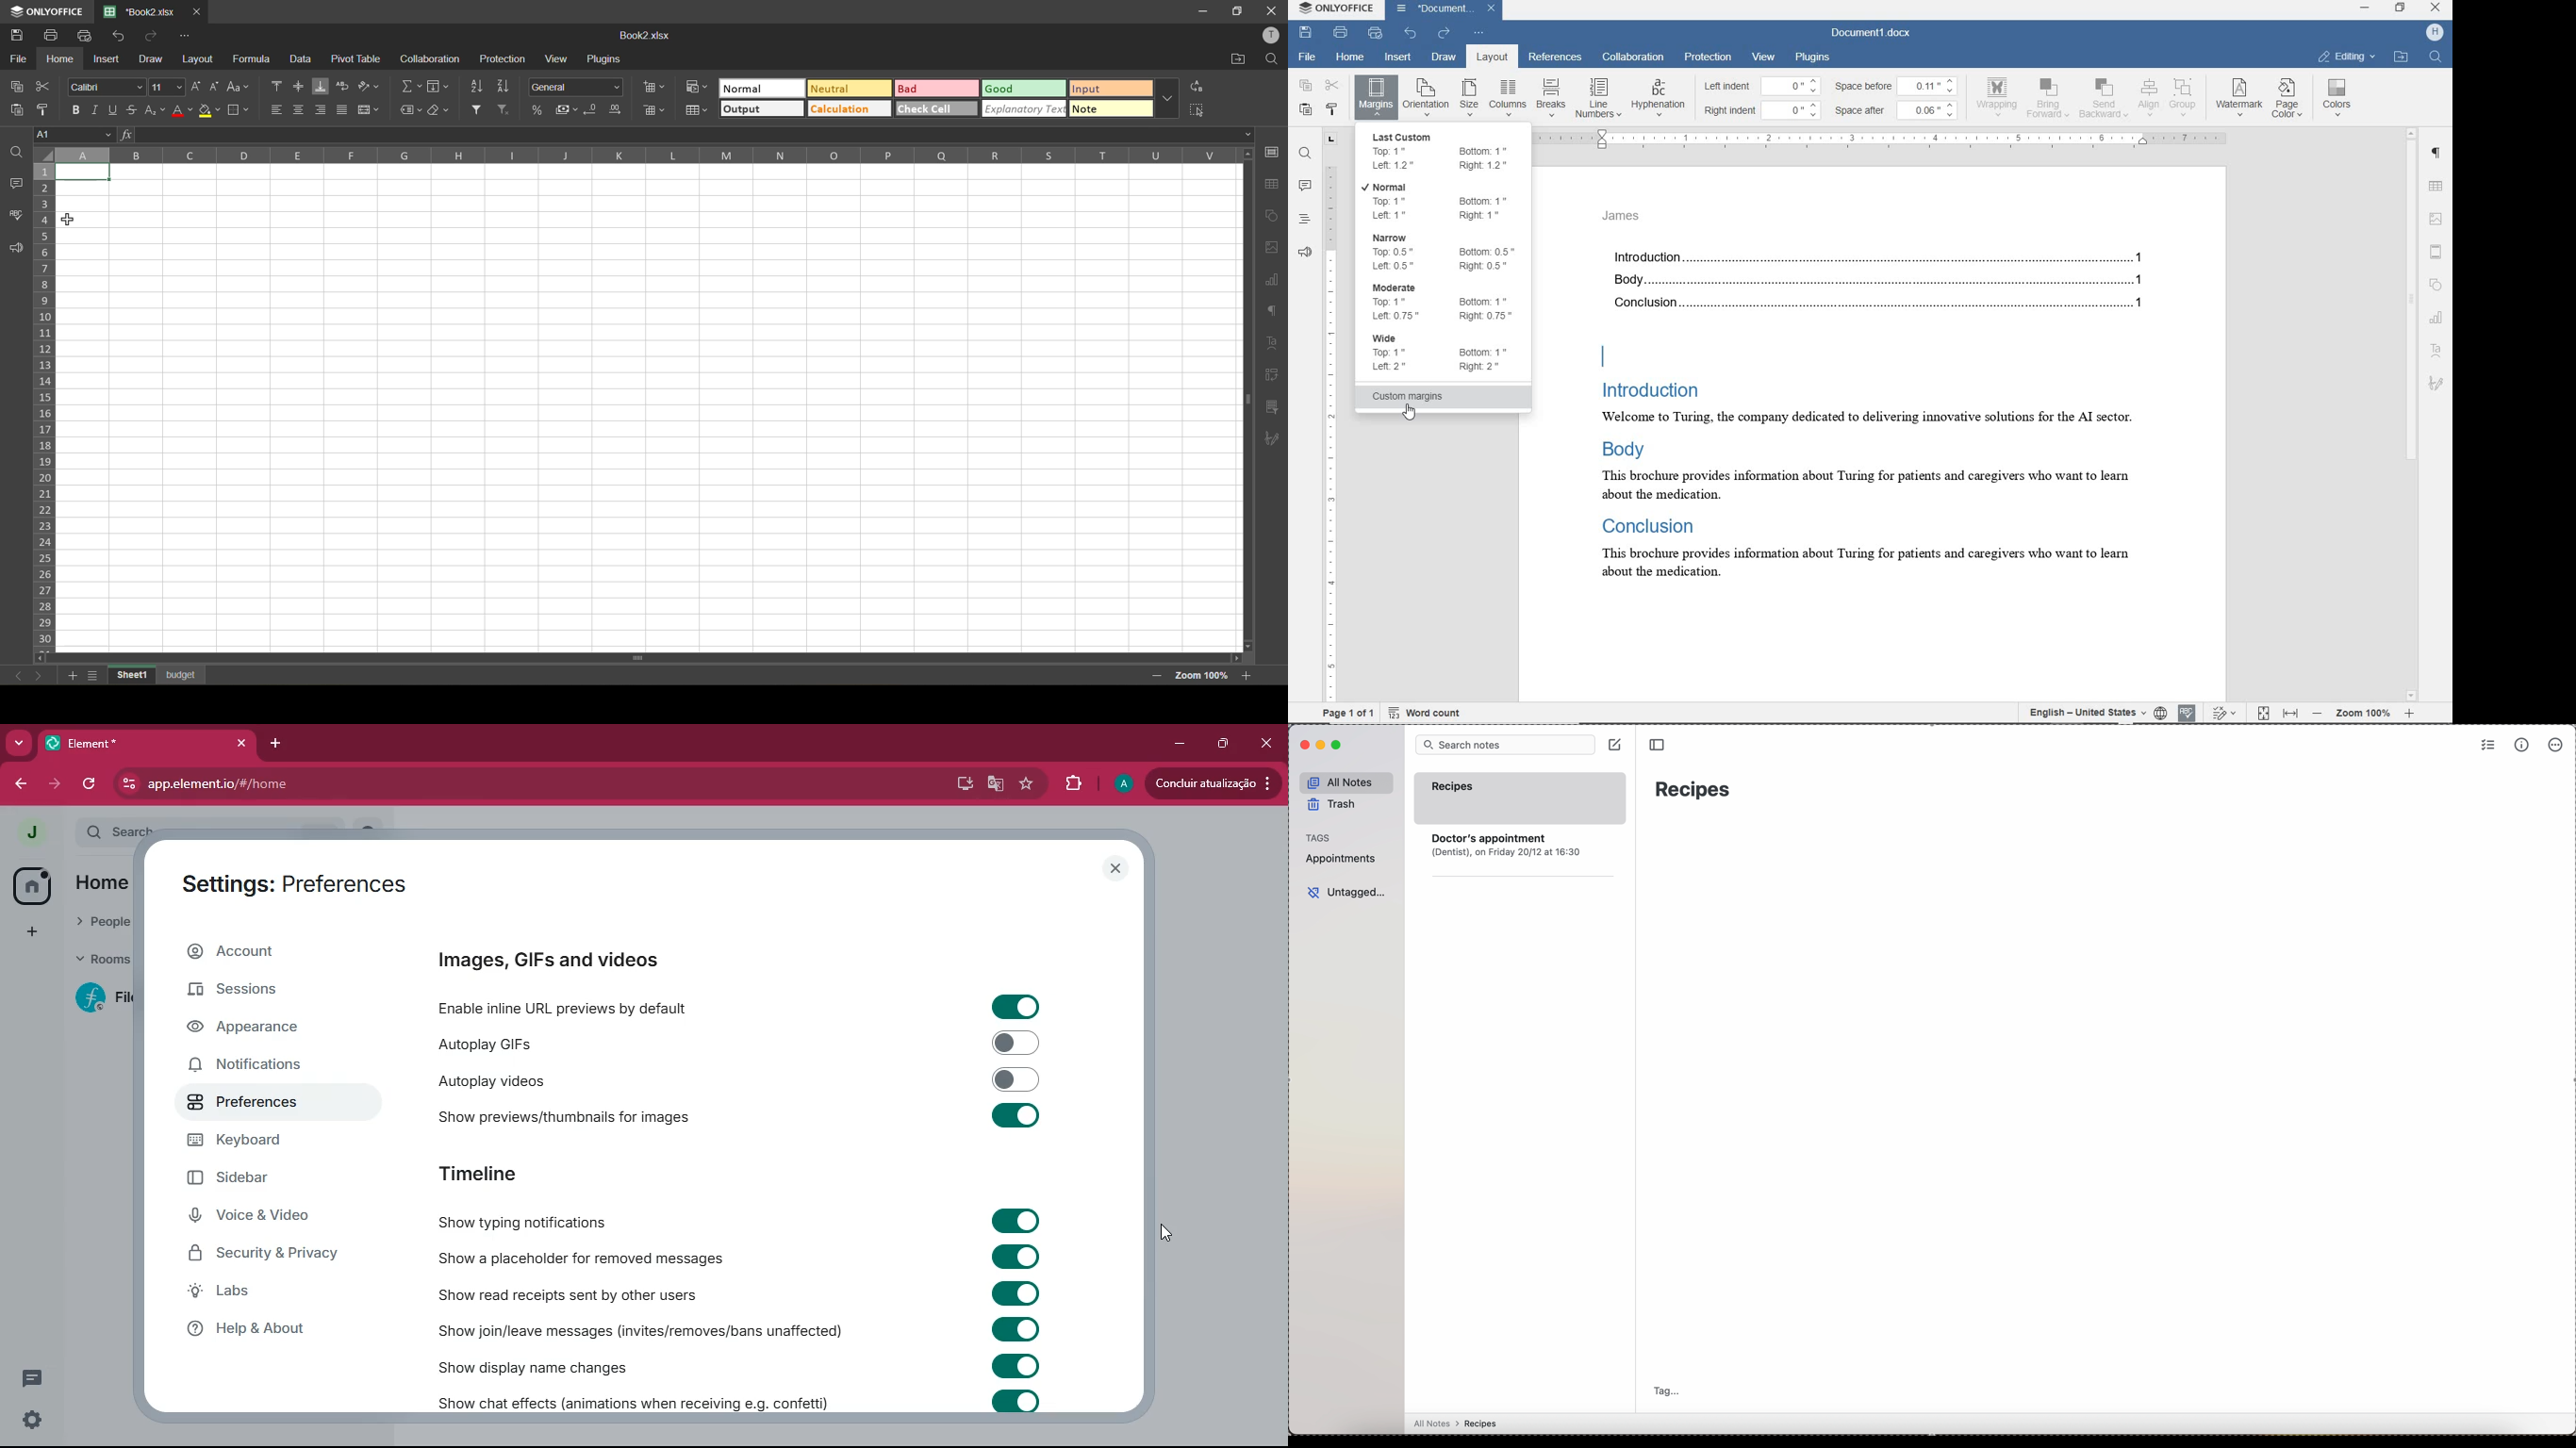  Describe the element at coordinates (1764, 57) in the screenshot. I see `view` at that location.